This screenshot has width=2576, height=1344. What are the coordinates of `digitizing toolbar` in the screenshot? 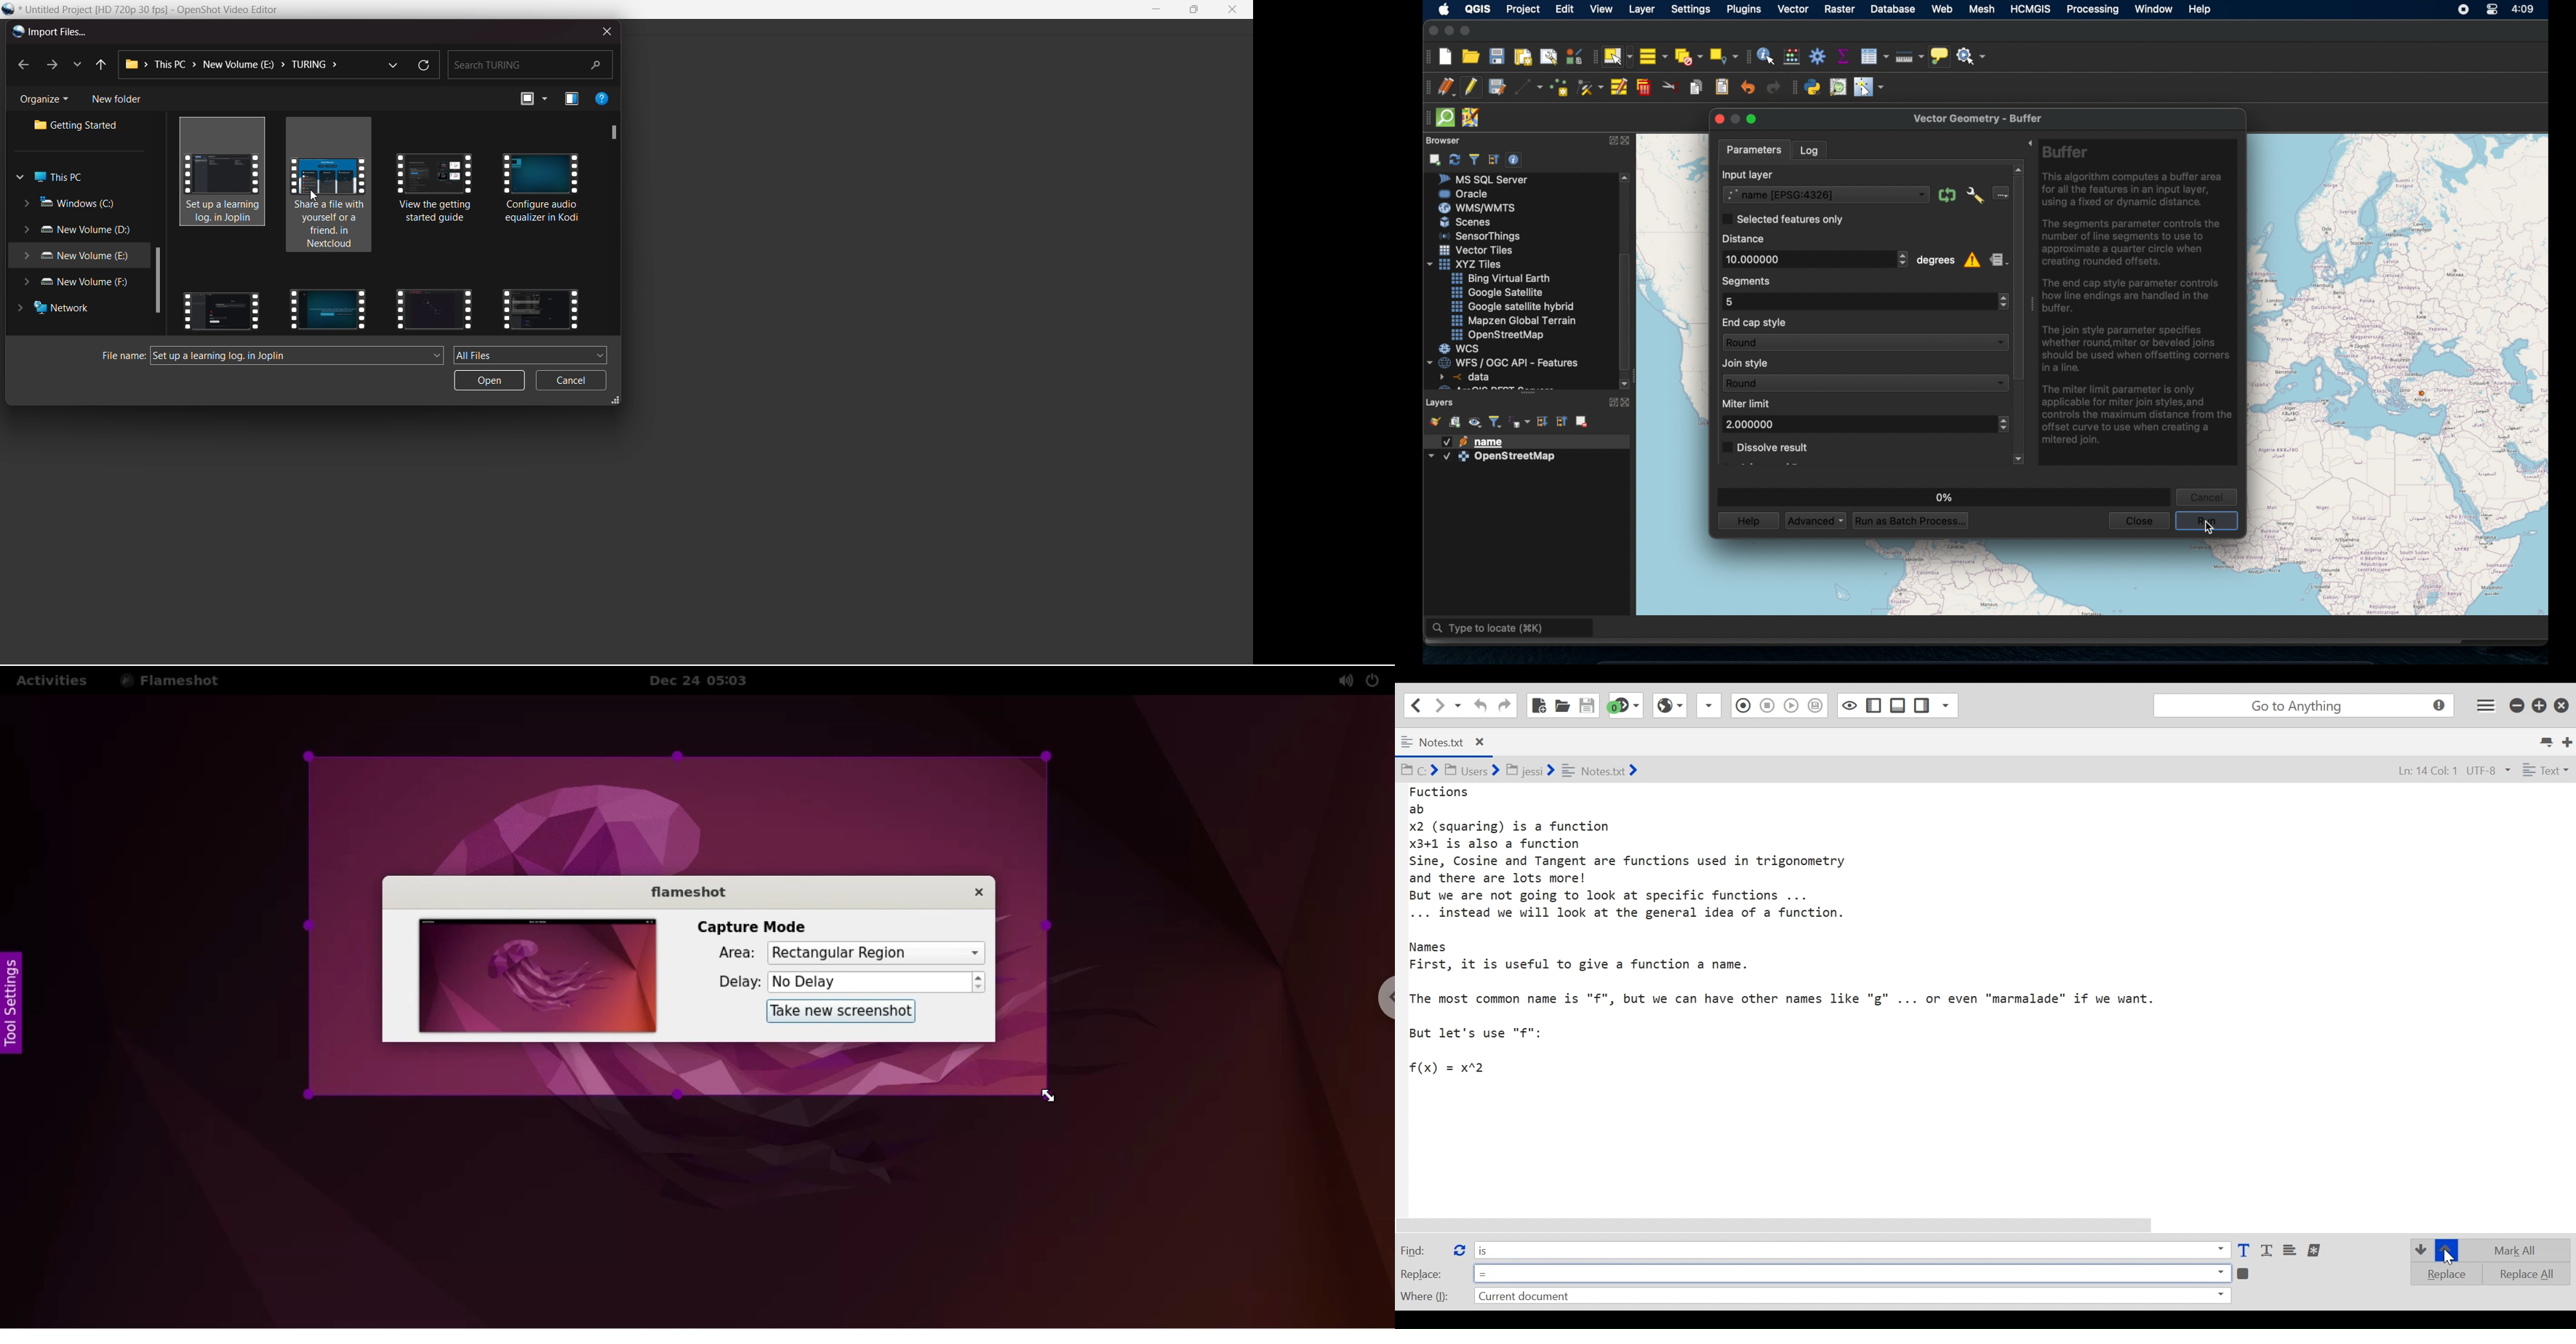 It's located at (1424, 88).